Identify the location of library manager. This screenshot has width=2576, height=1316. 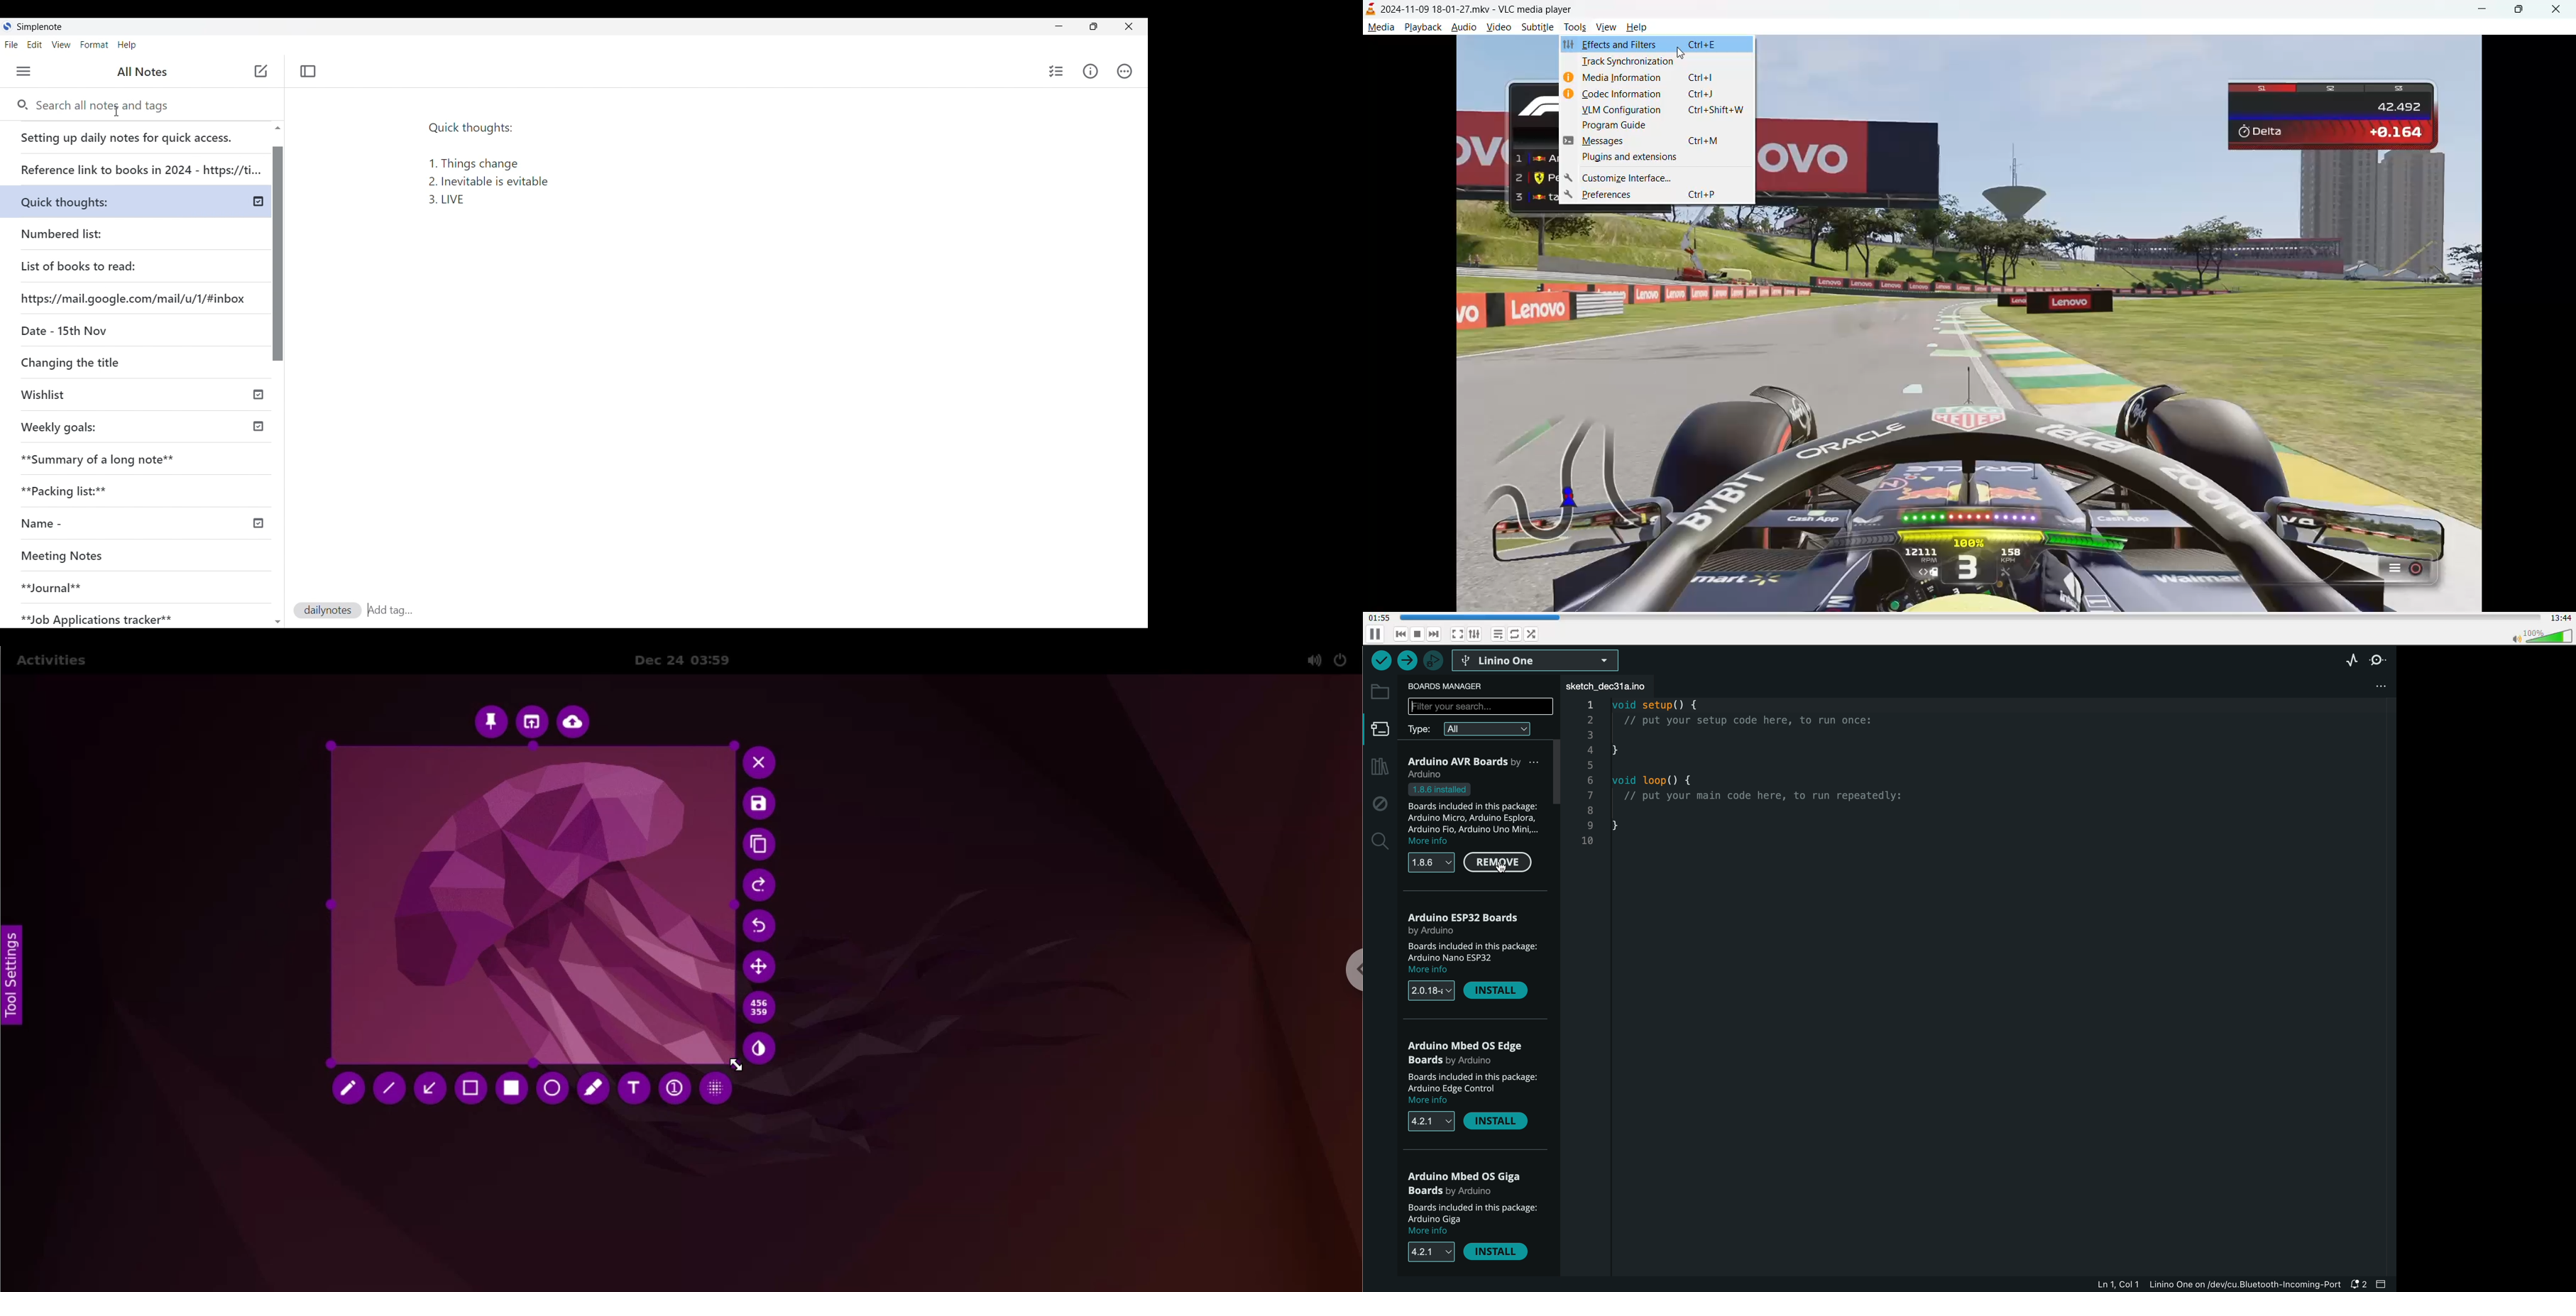
(1379, 767).